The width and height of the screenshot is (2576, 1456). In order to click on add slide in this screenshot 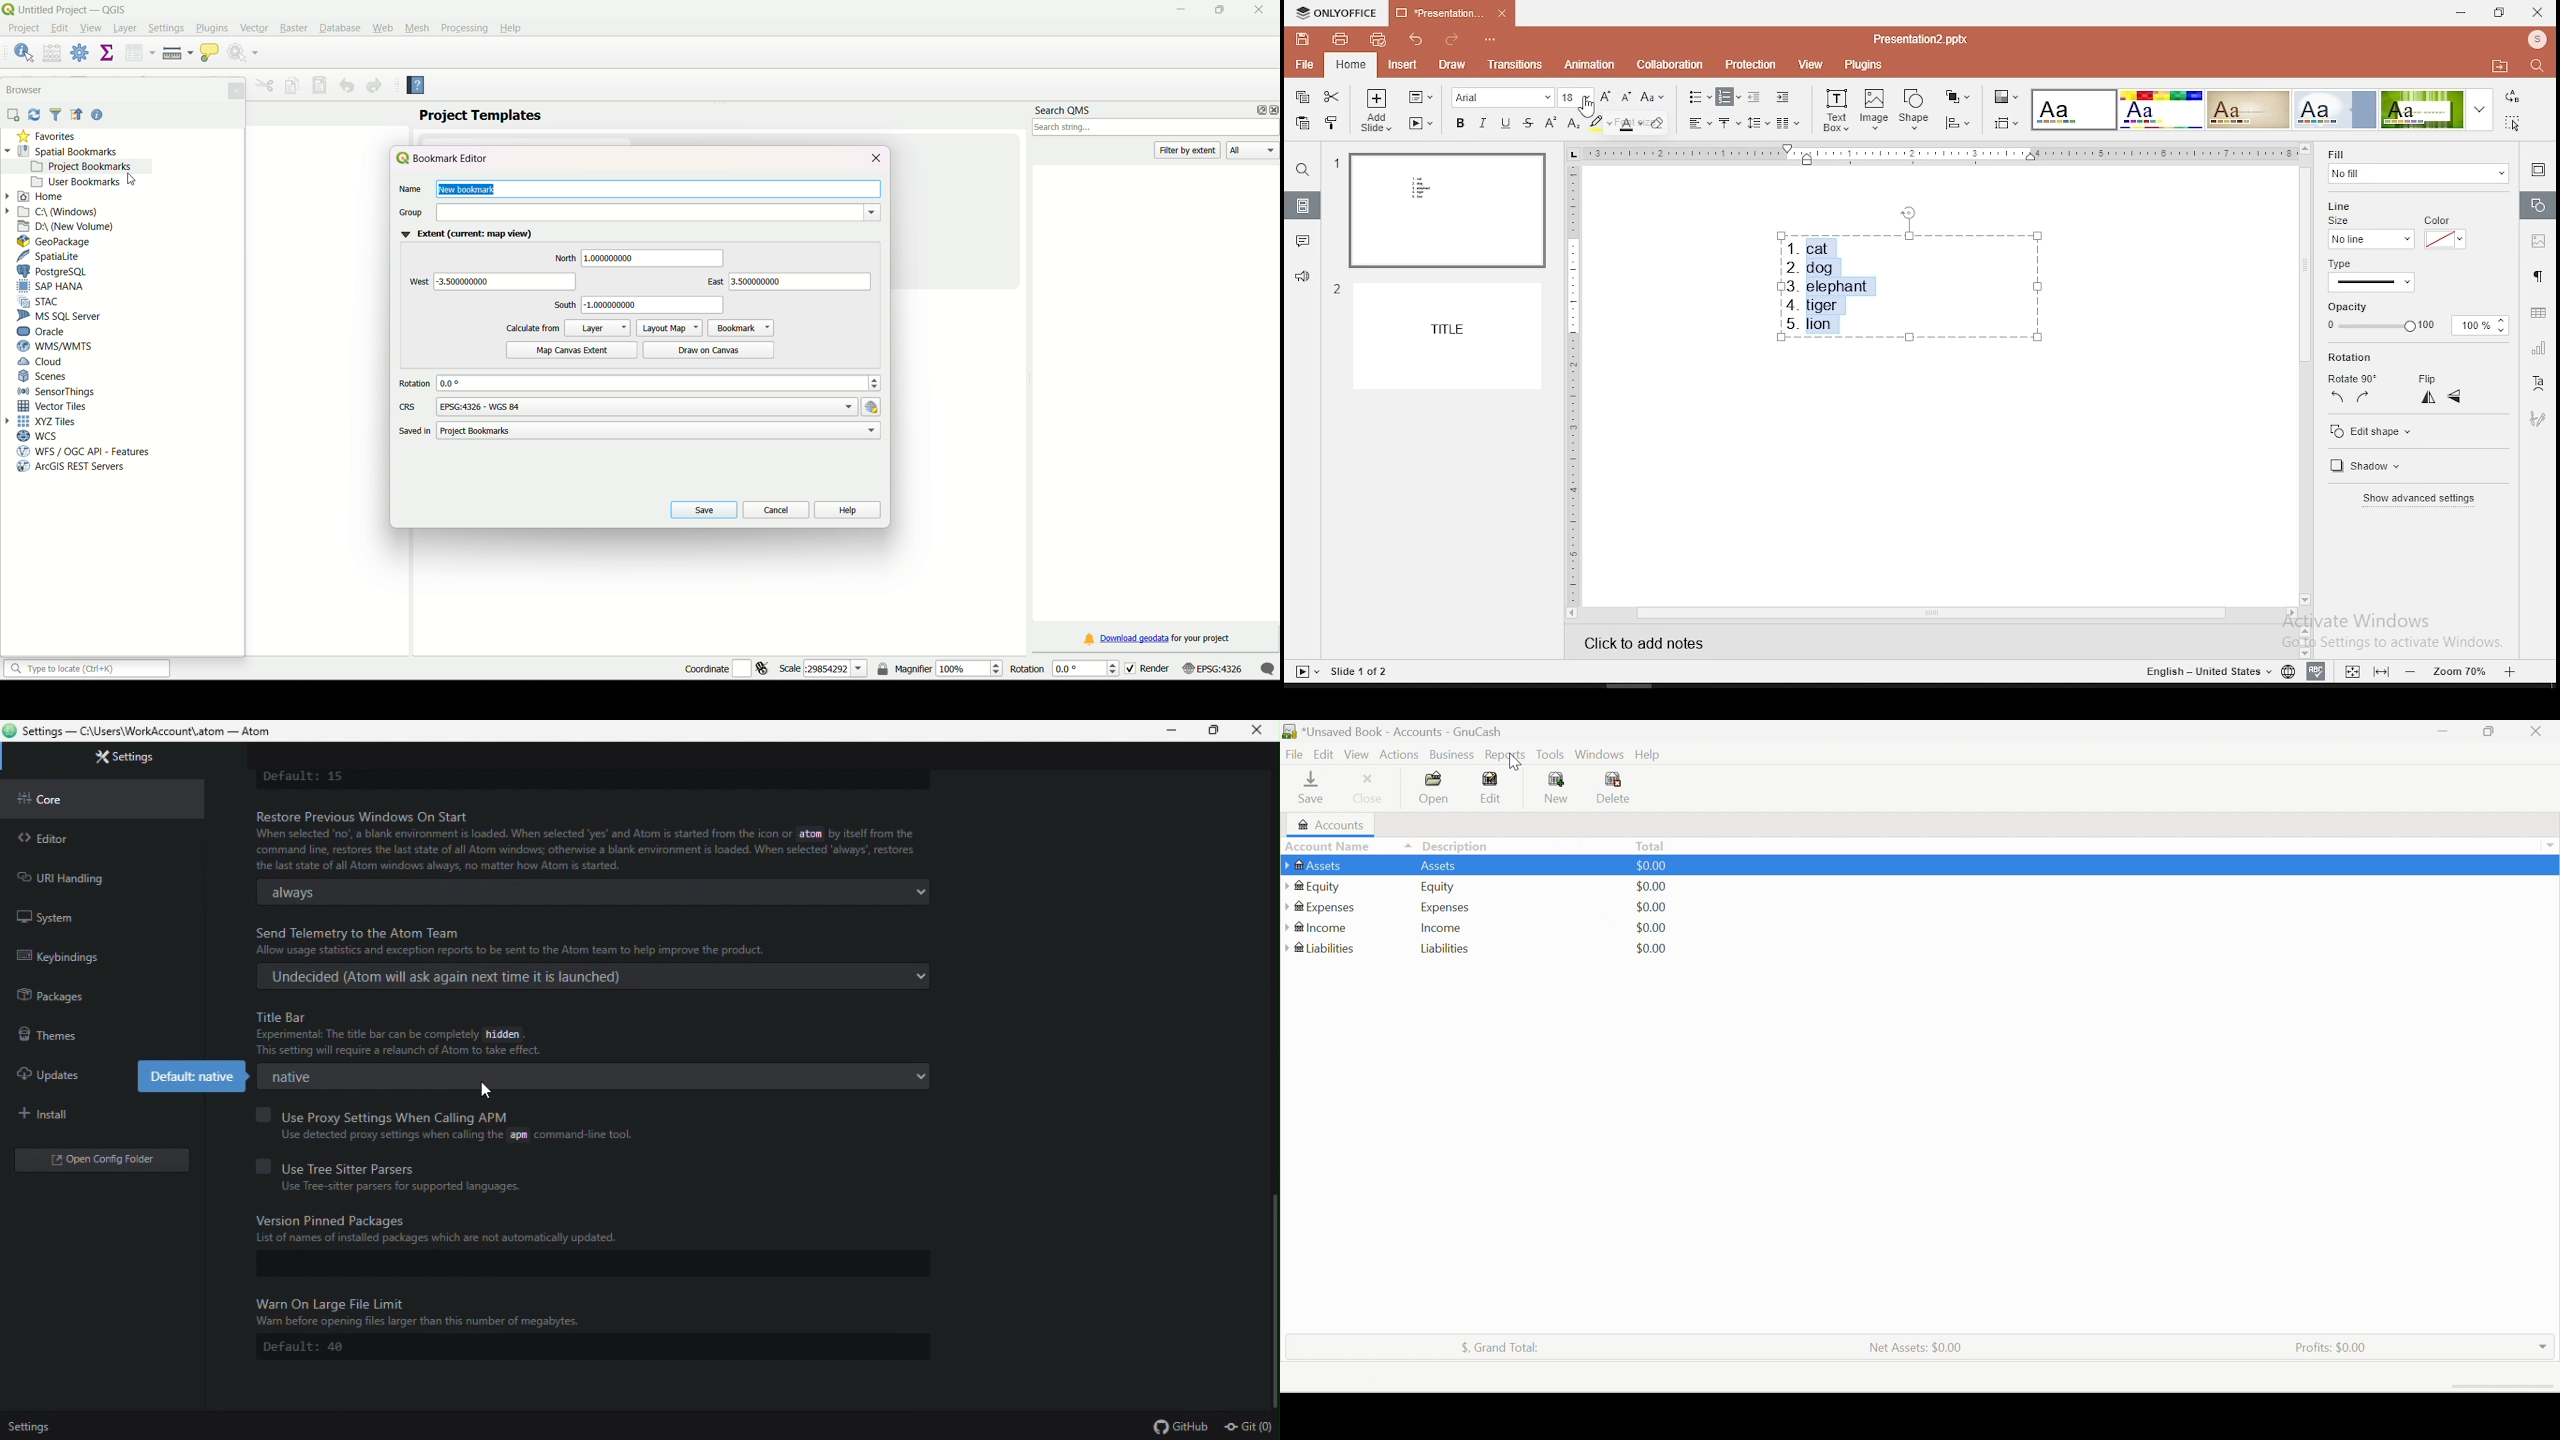, I will do `click(1374, 110)`.